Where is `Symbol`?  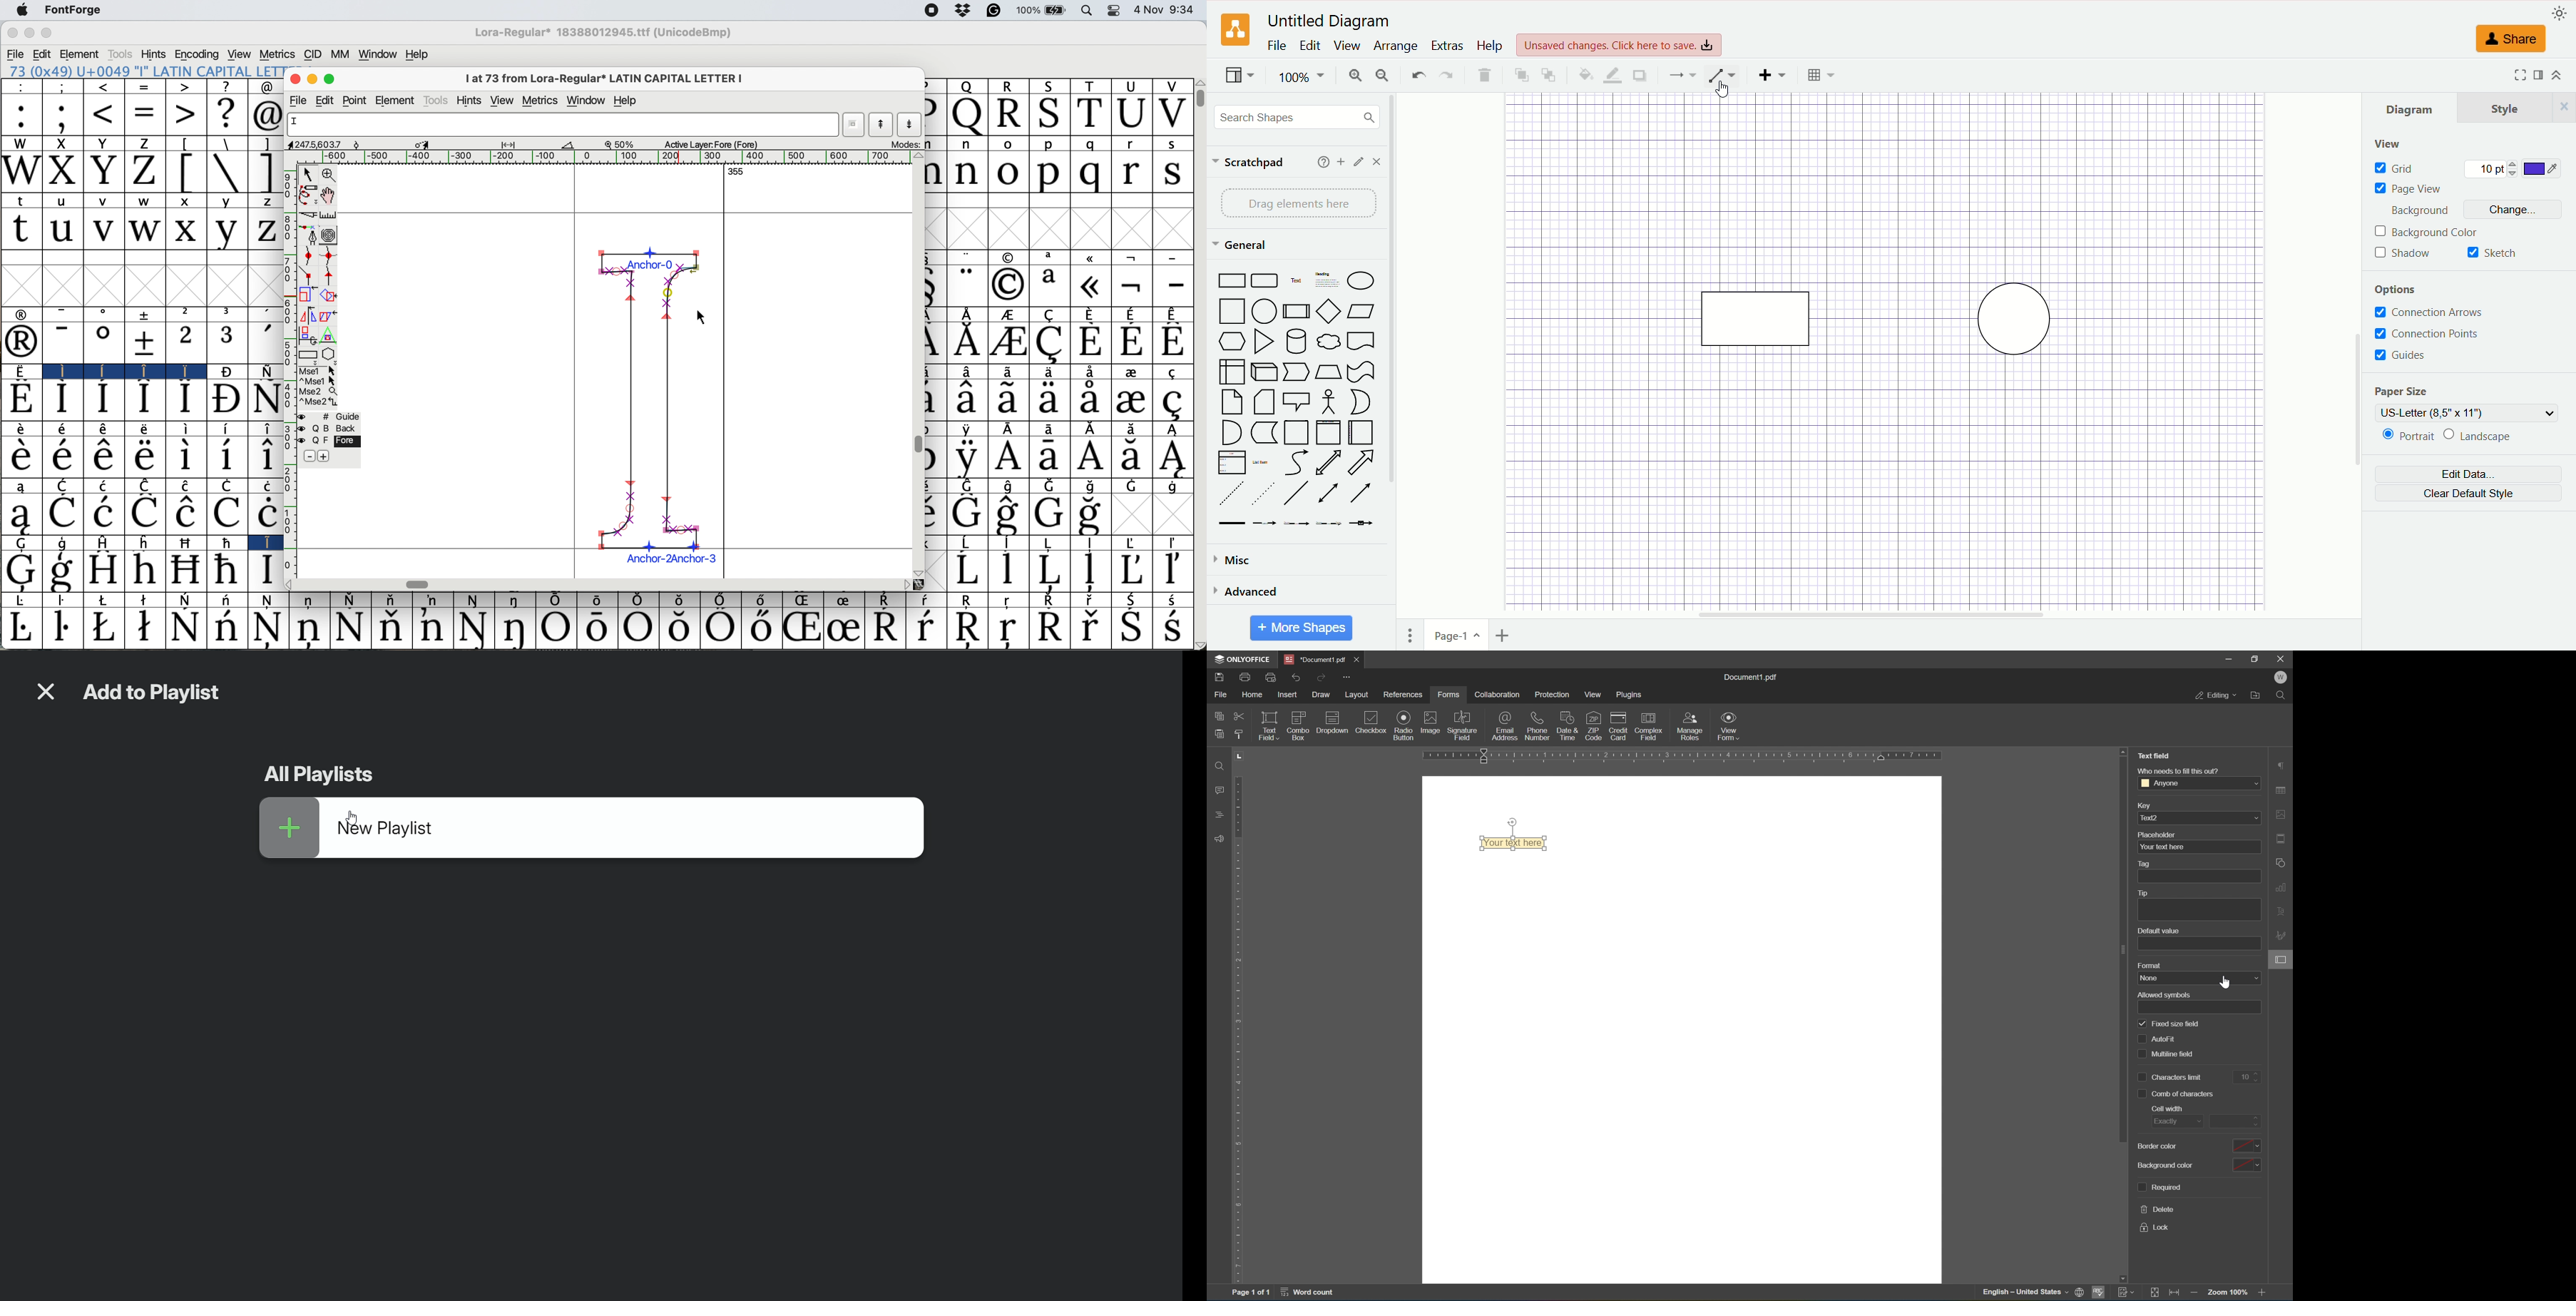 Symbol is located at coordinates (1133, 373).